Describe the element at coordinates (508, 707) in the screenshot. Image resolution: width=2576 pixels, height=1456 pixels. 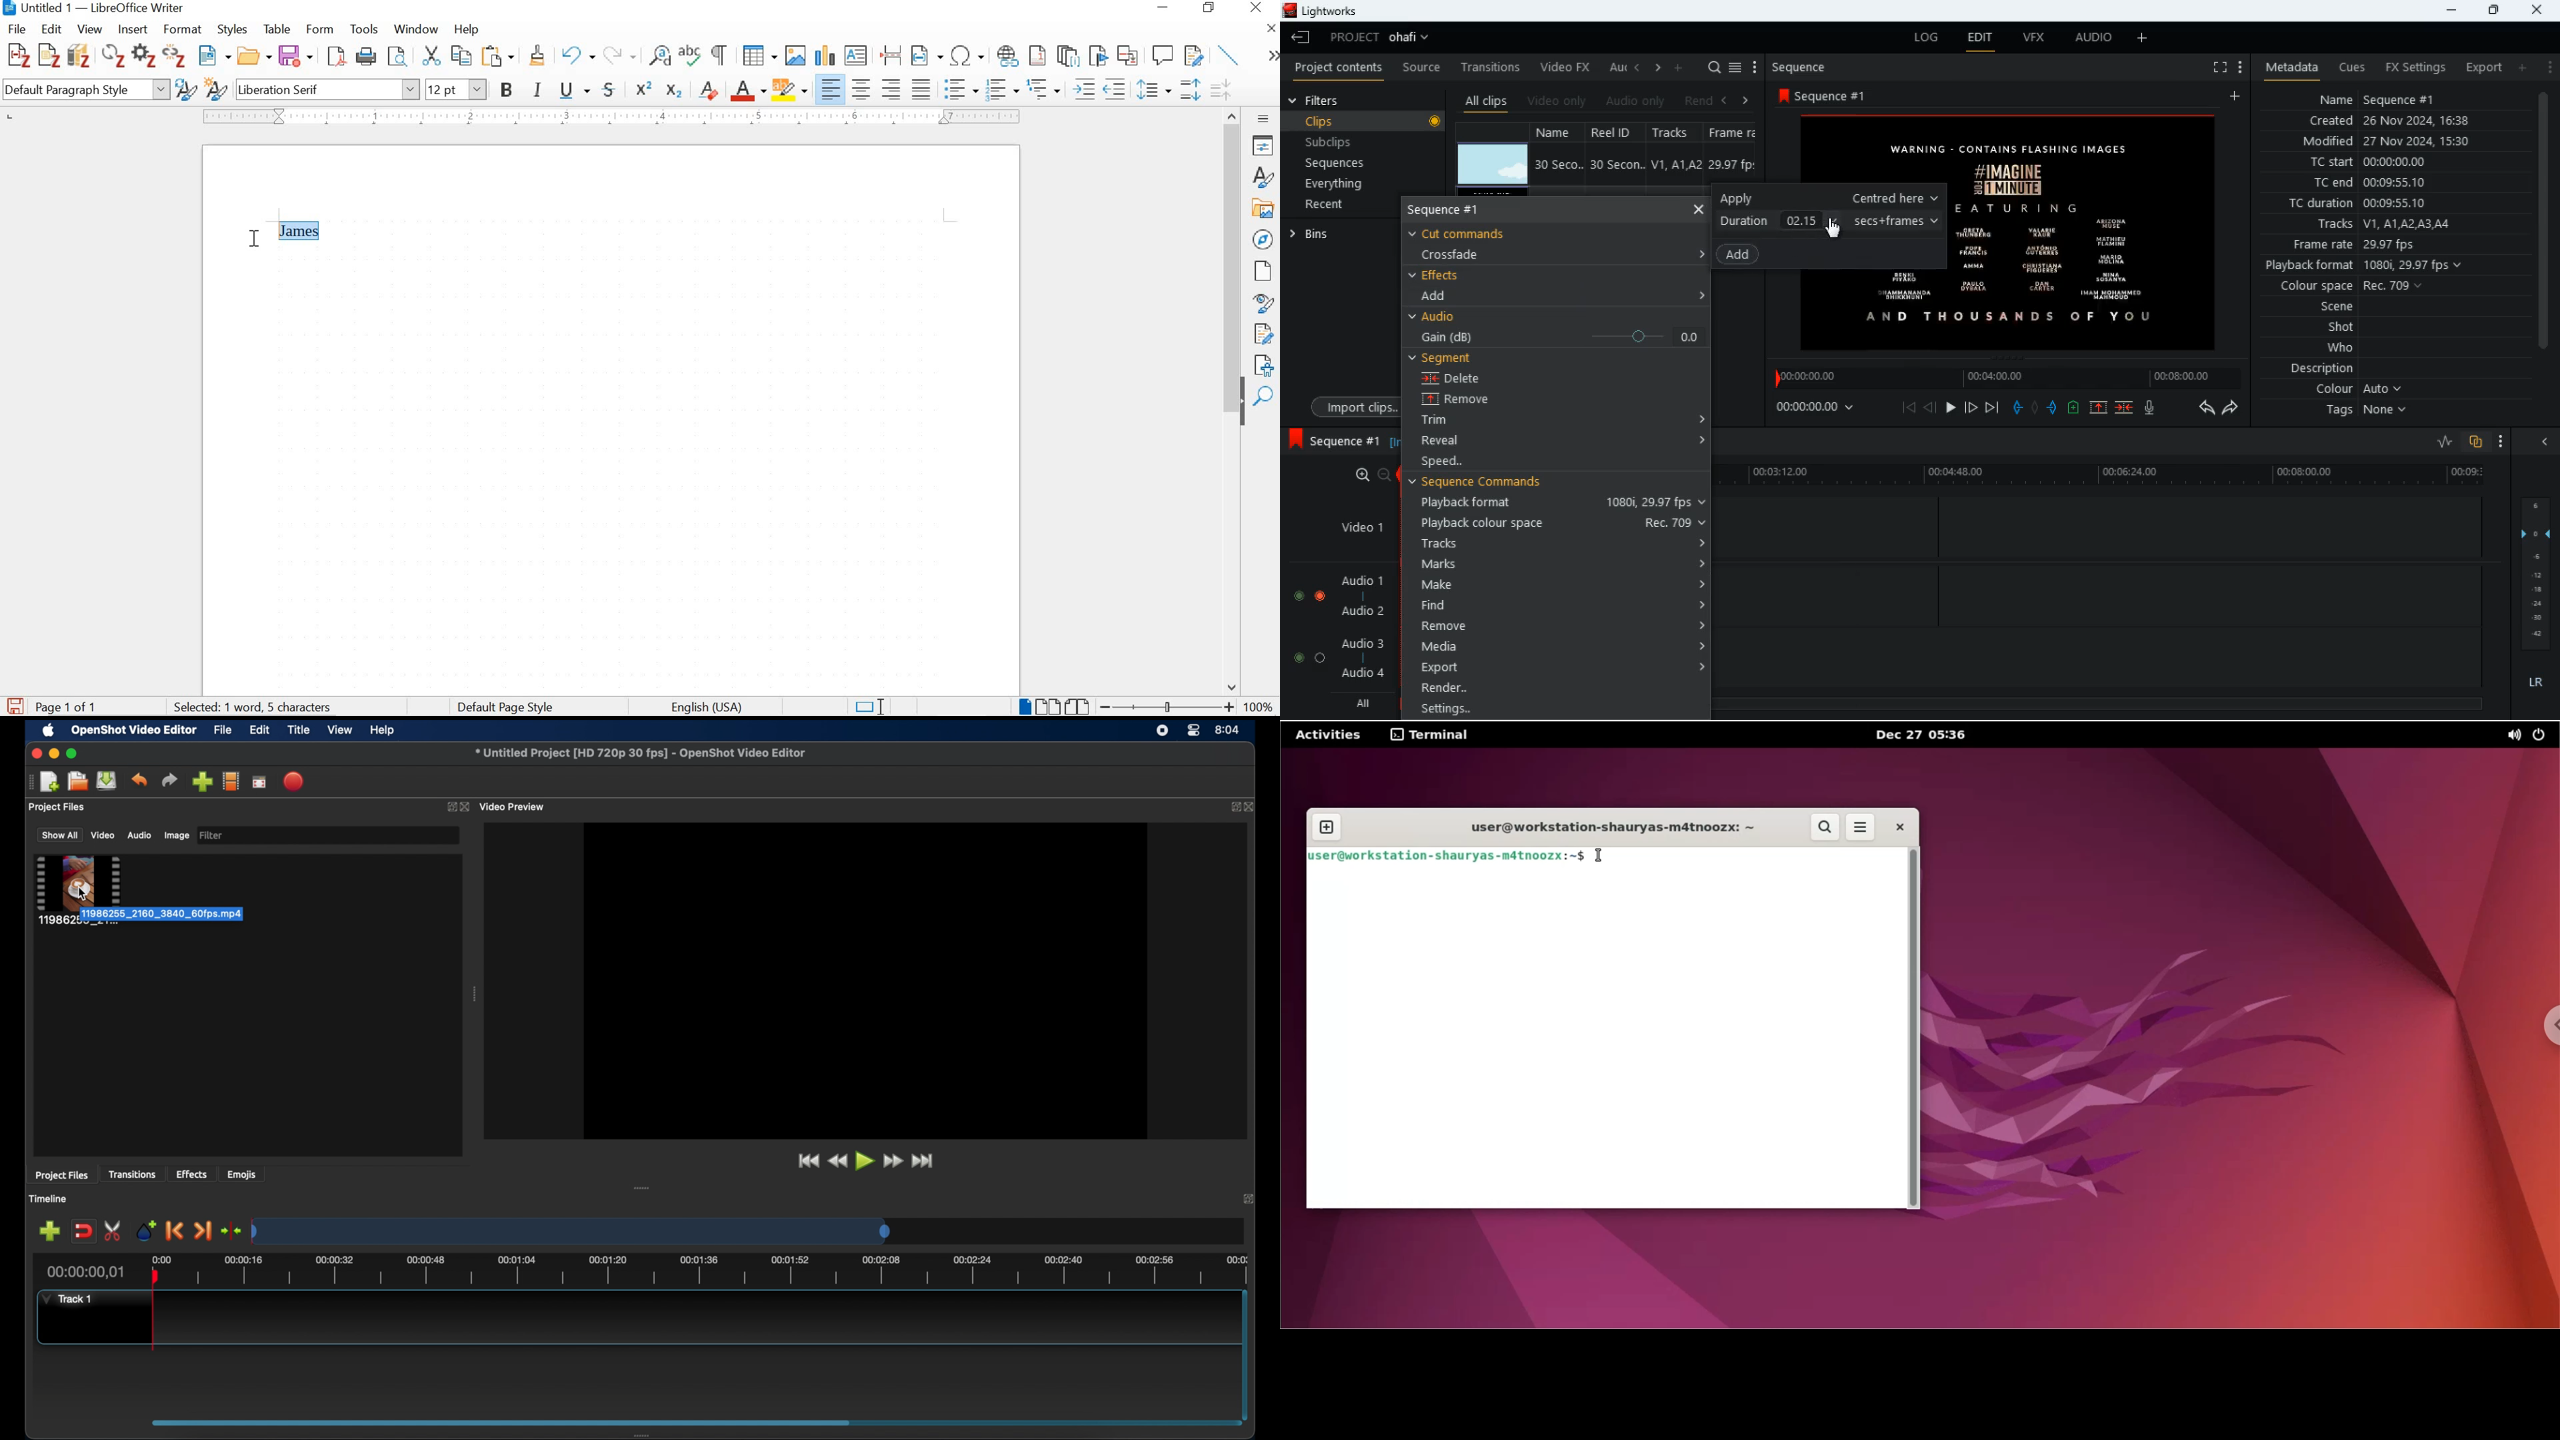
I see `default page style` at that location.